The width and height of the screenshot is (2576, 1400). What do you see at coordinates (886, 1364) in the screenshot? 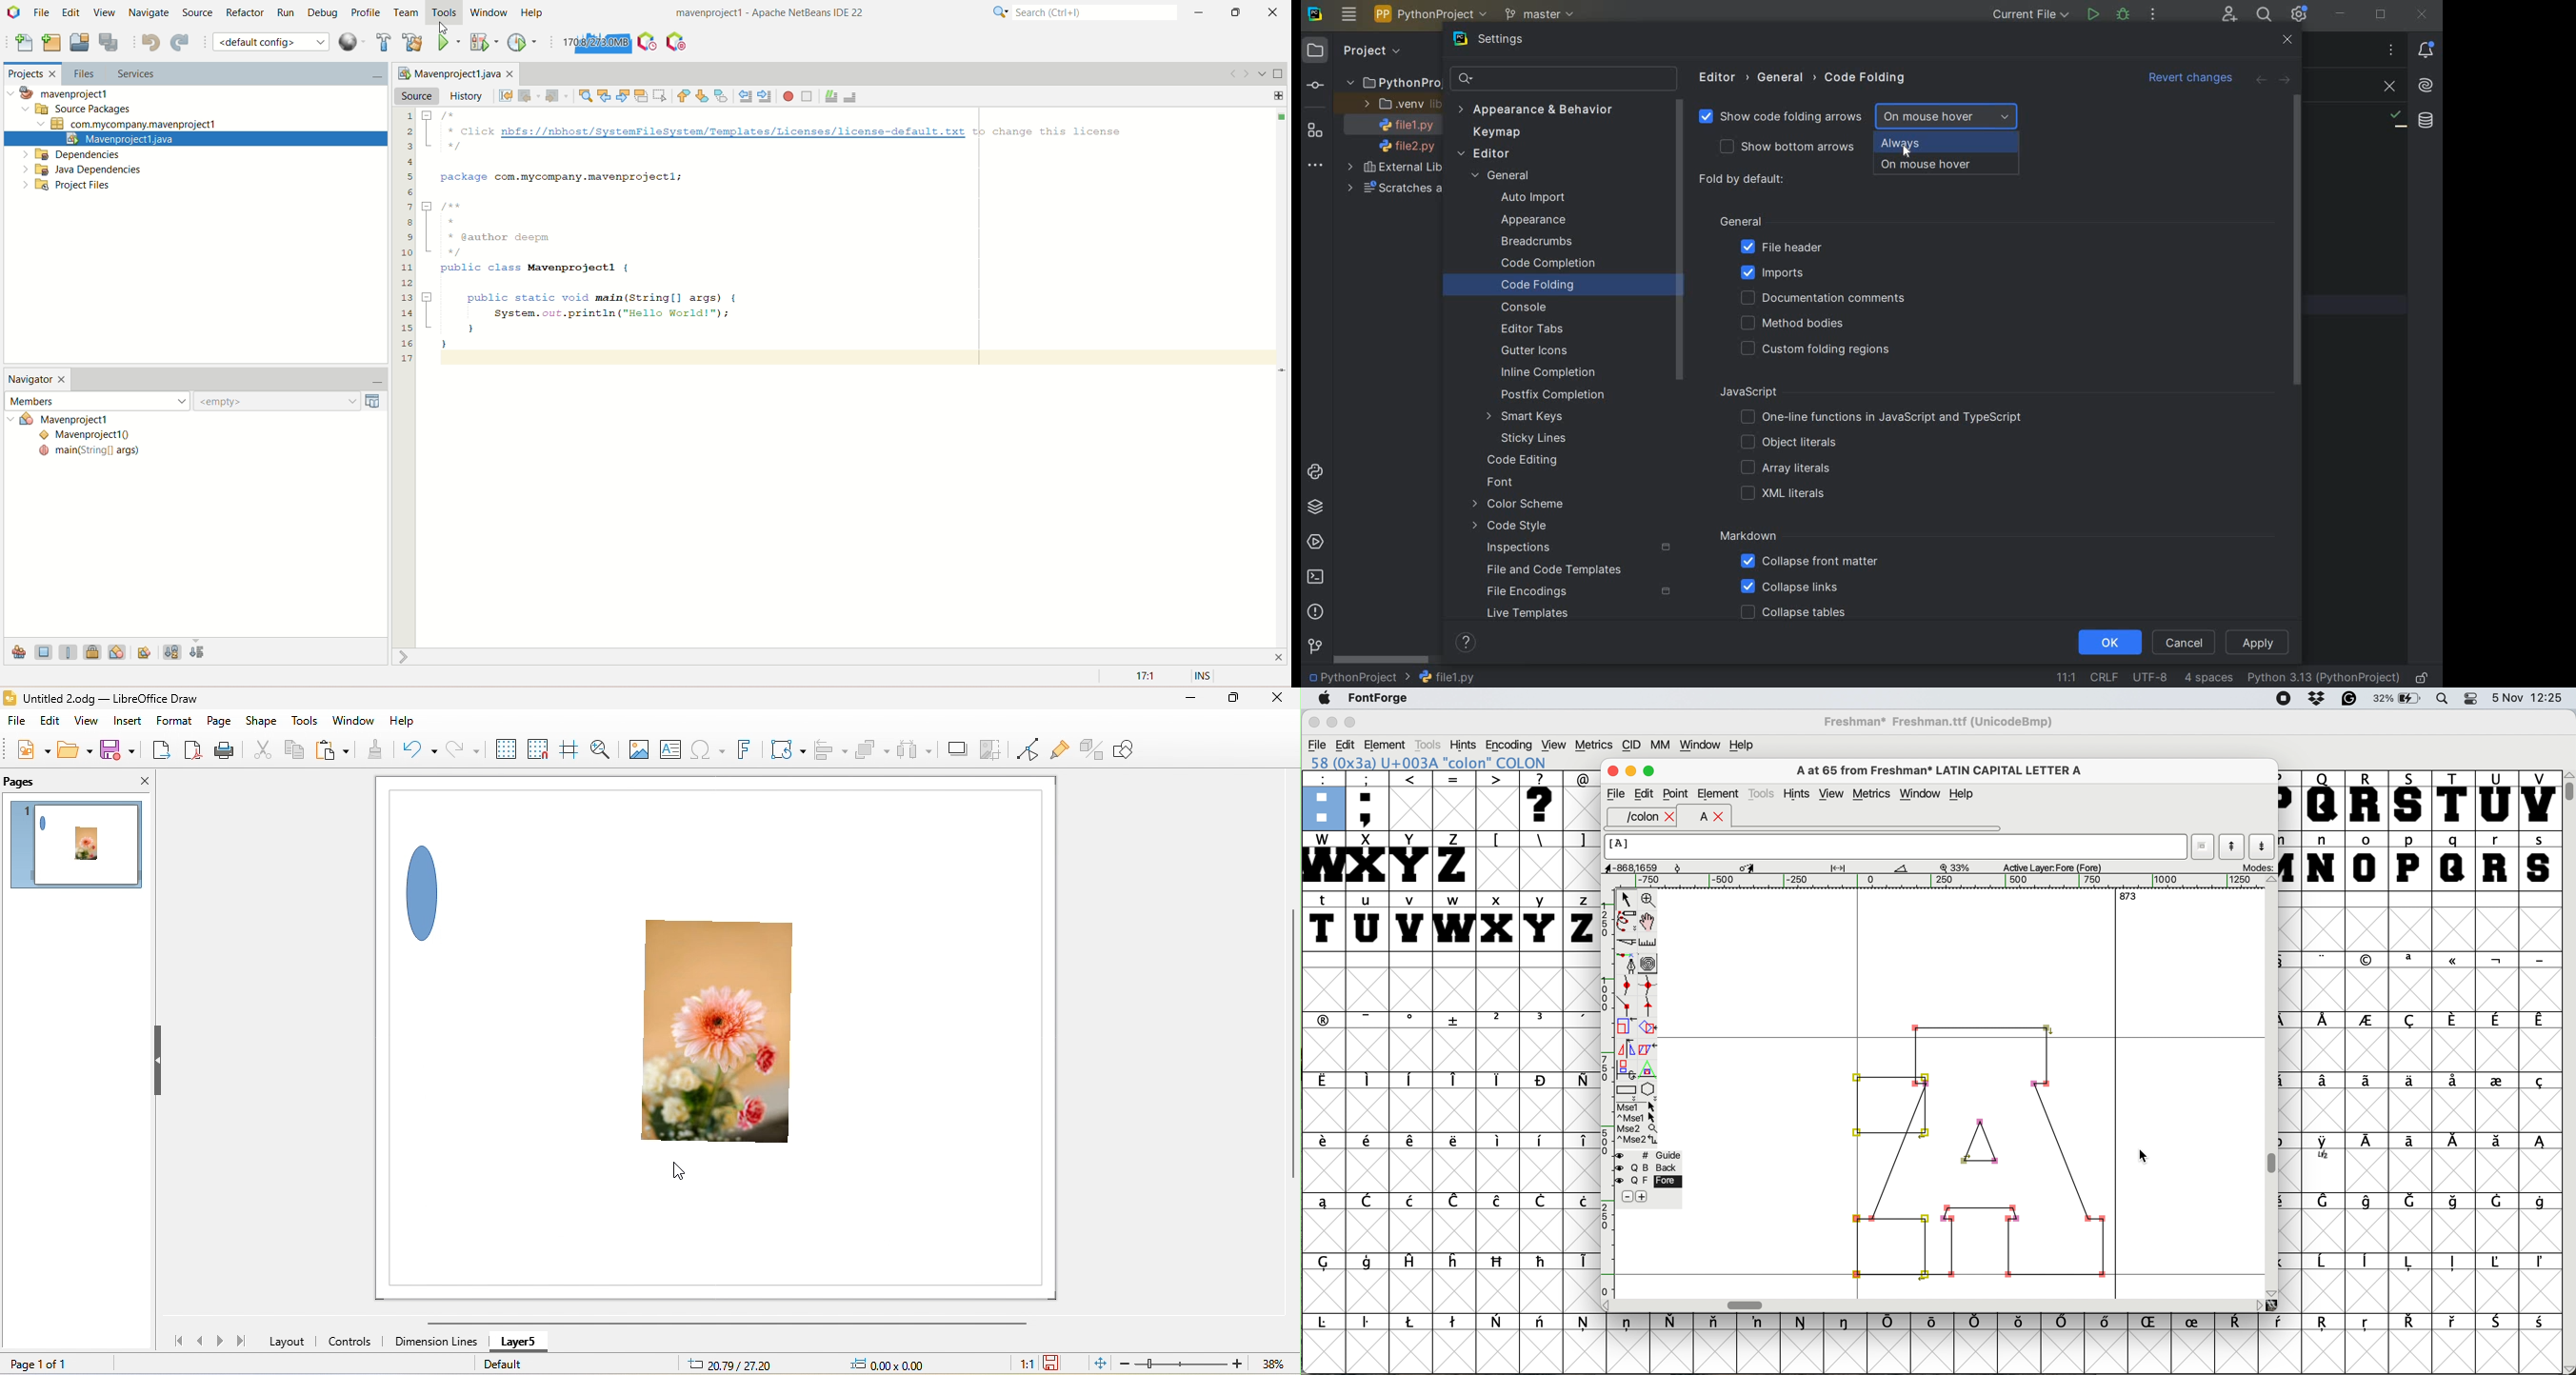
I see `0.00x0.00` at bounding box center [886, 1364].